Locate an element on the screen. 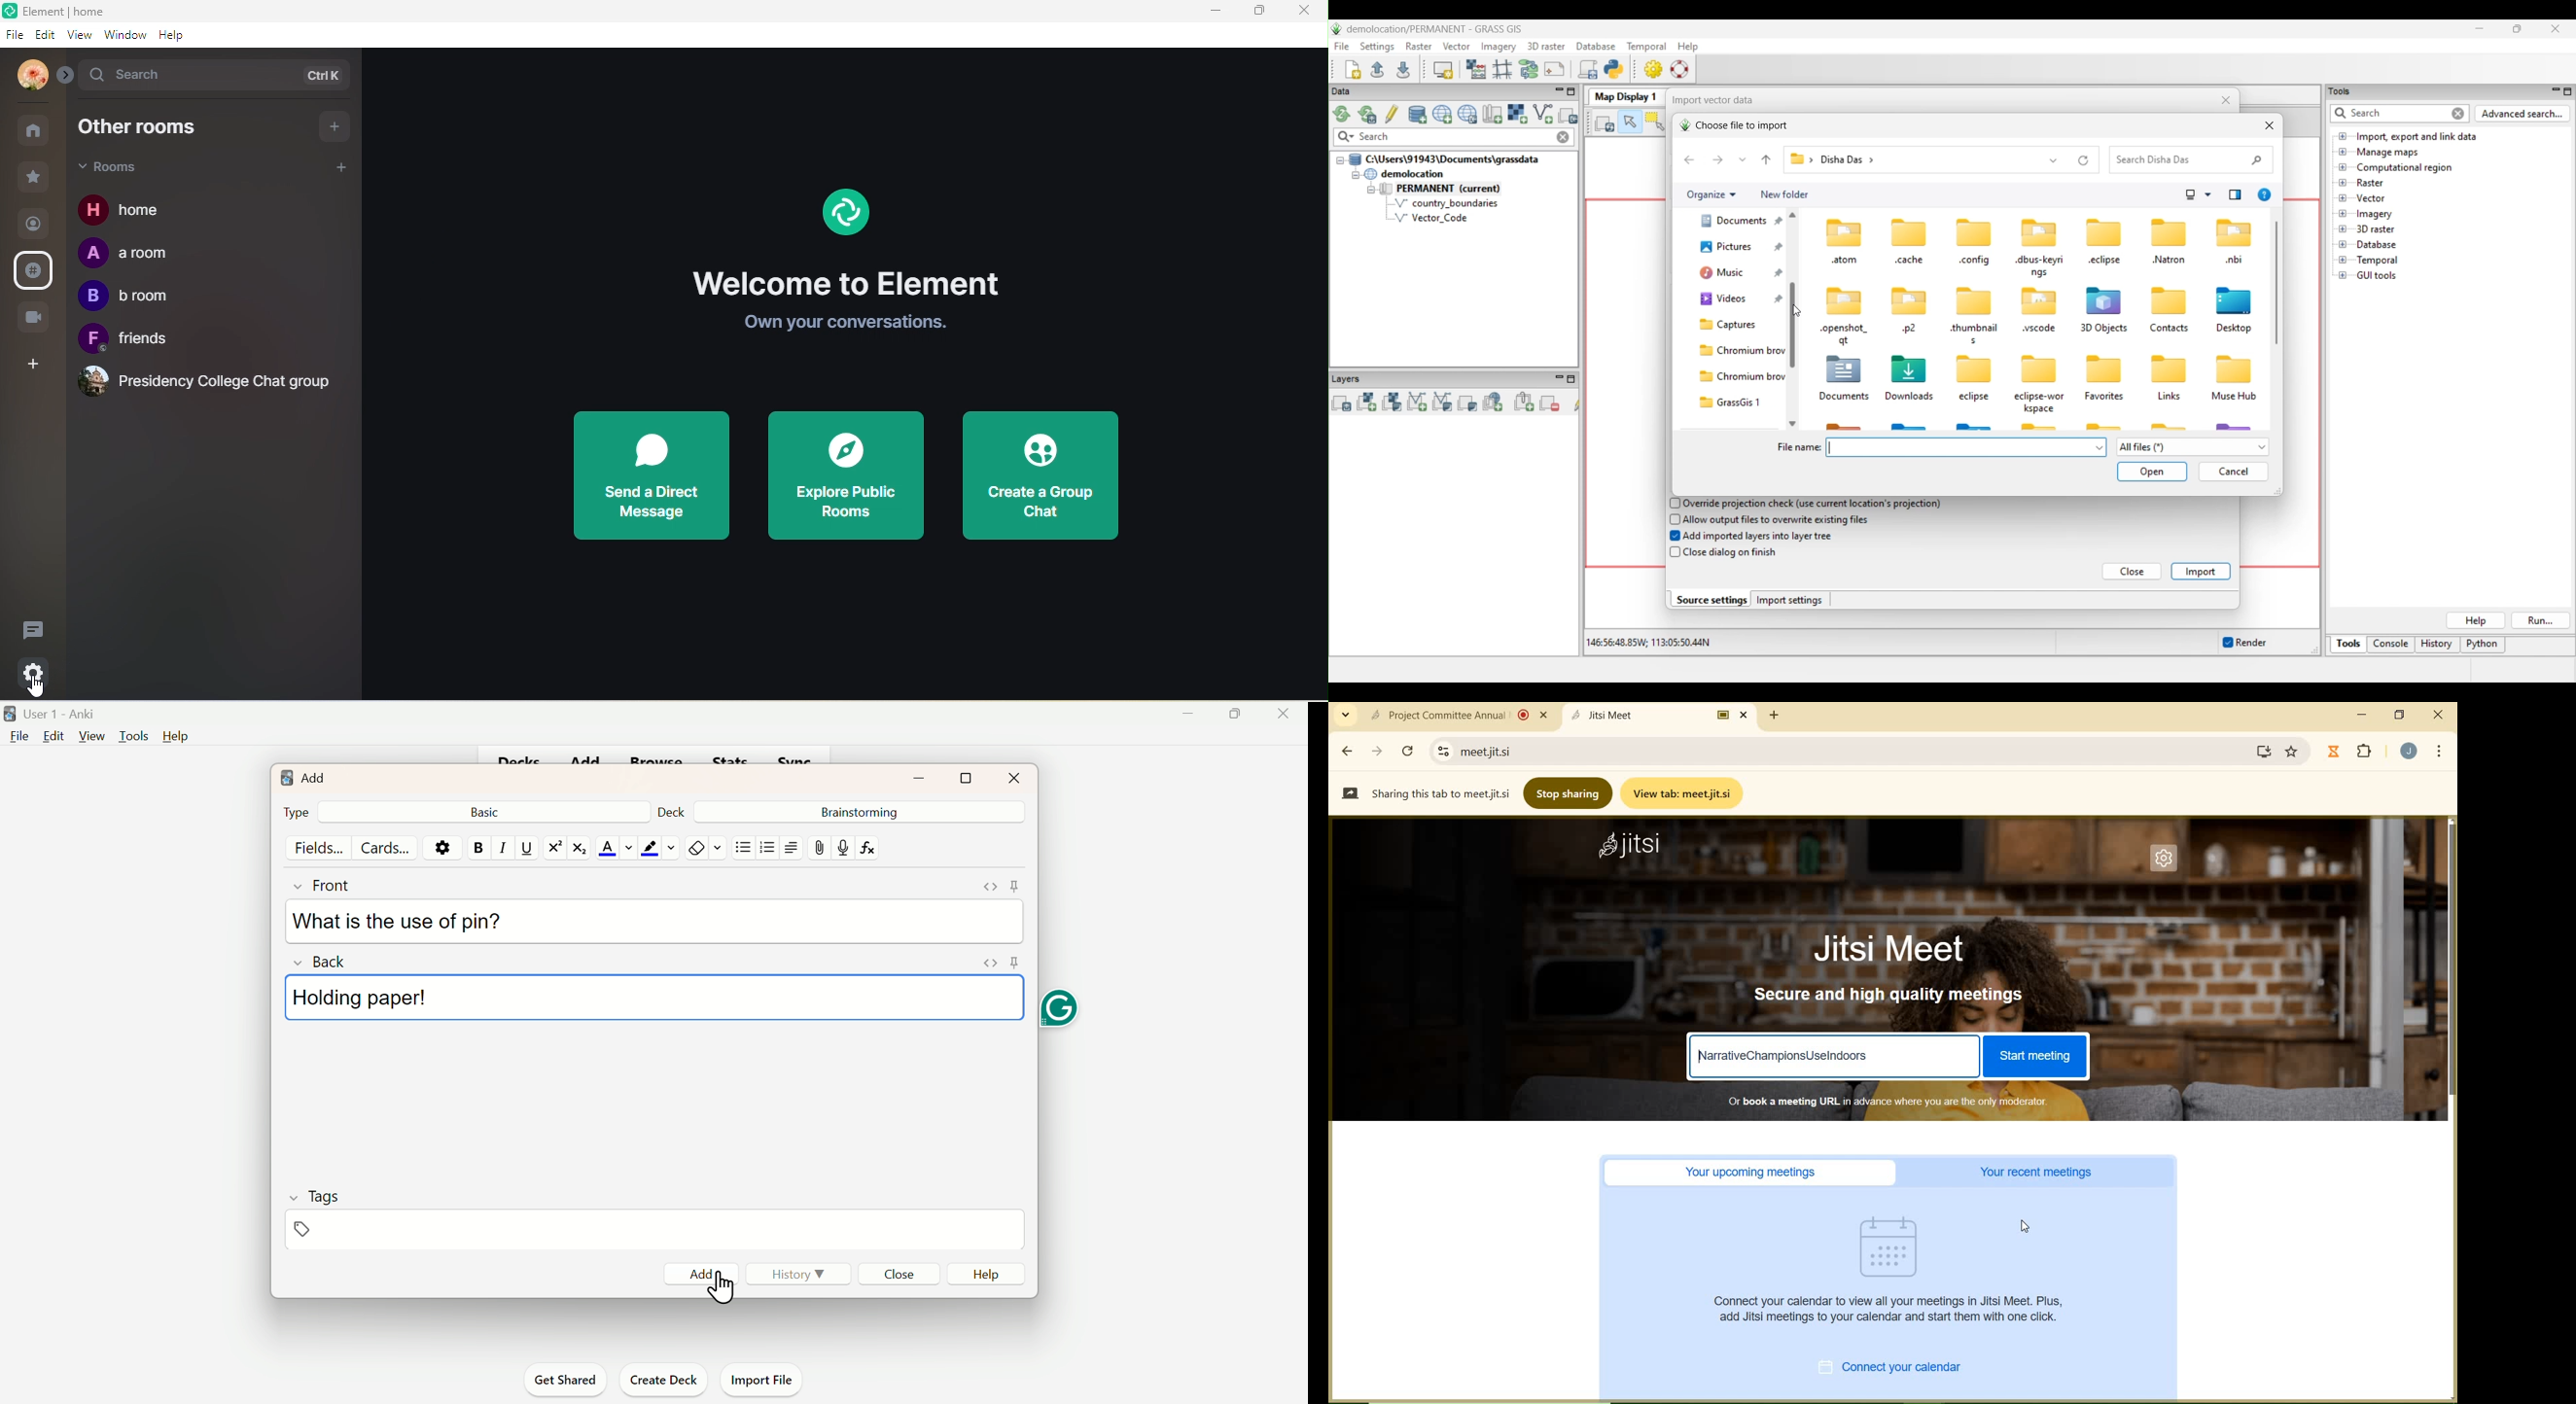  Add is located at coordinates (305, 776).